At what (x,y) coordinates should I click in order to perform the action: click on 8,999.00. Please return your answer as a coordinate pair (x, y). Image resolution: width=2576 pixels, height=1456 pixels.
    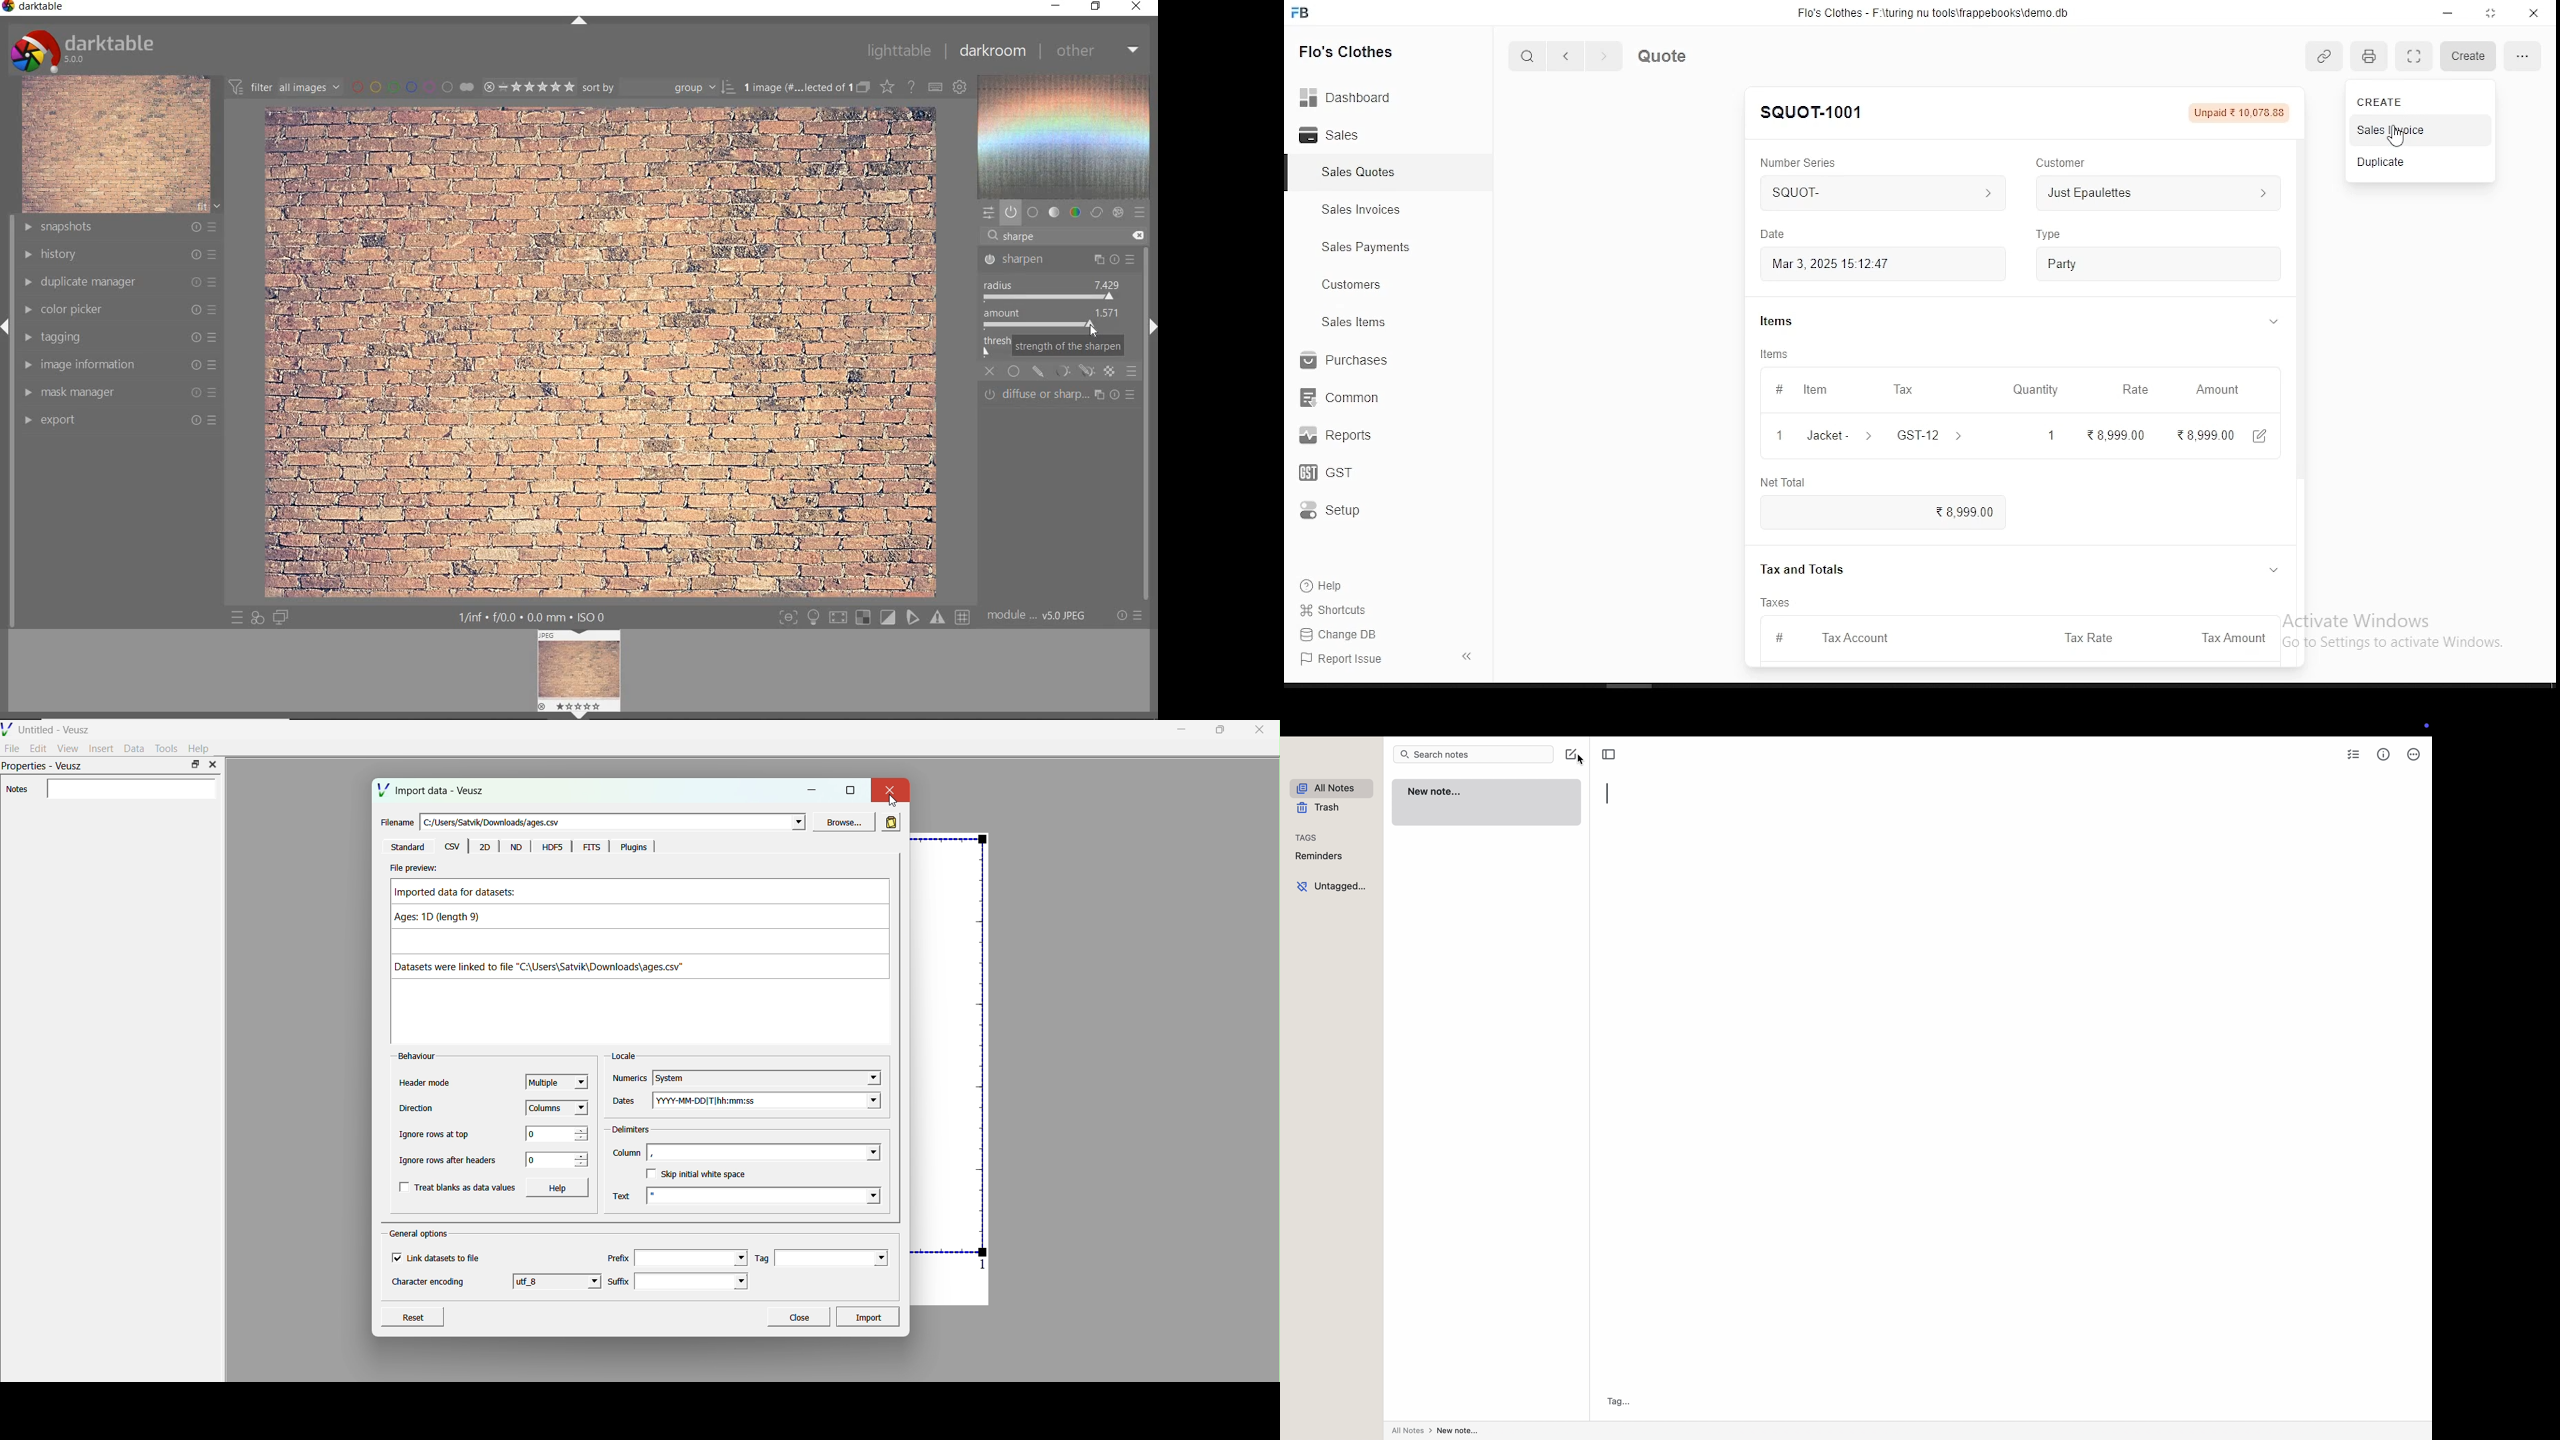
    Looking at the image, I should click on (1885, 514).